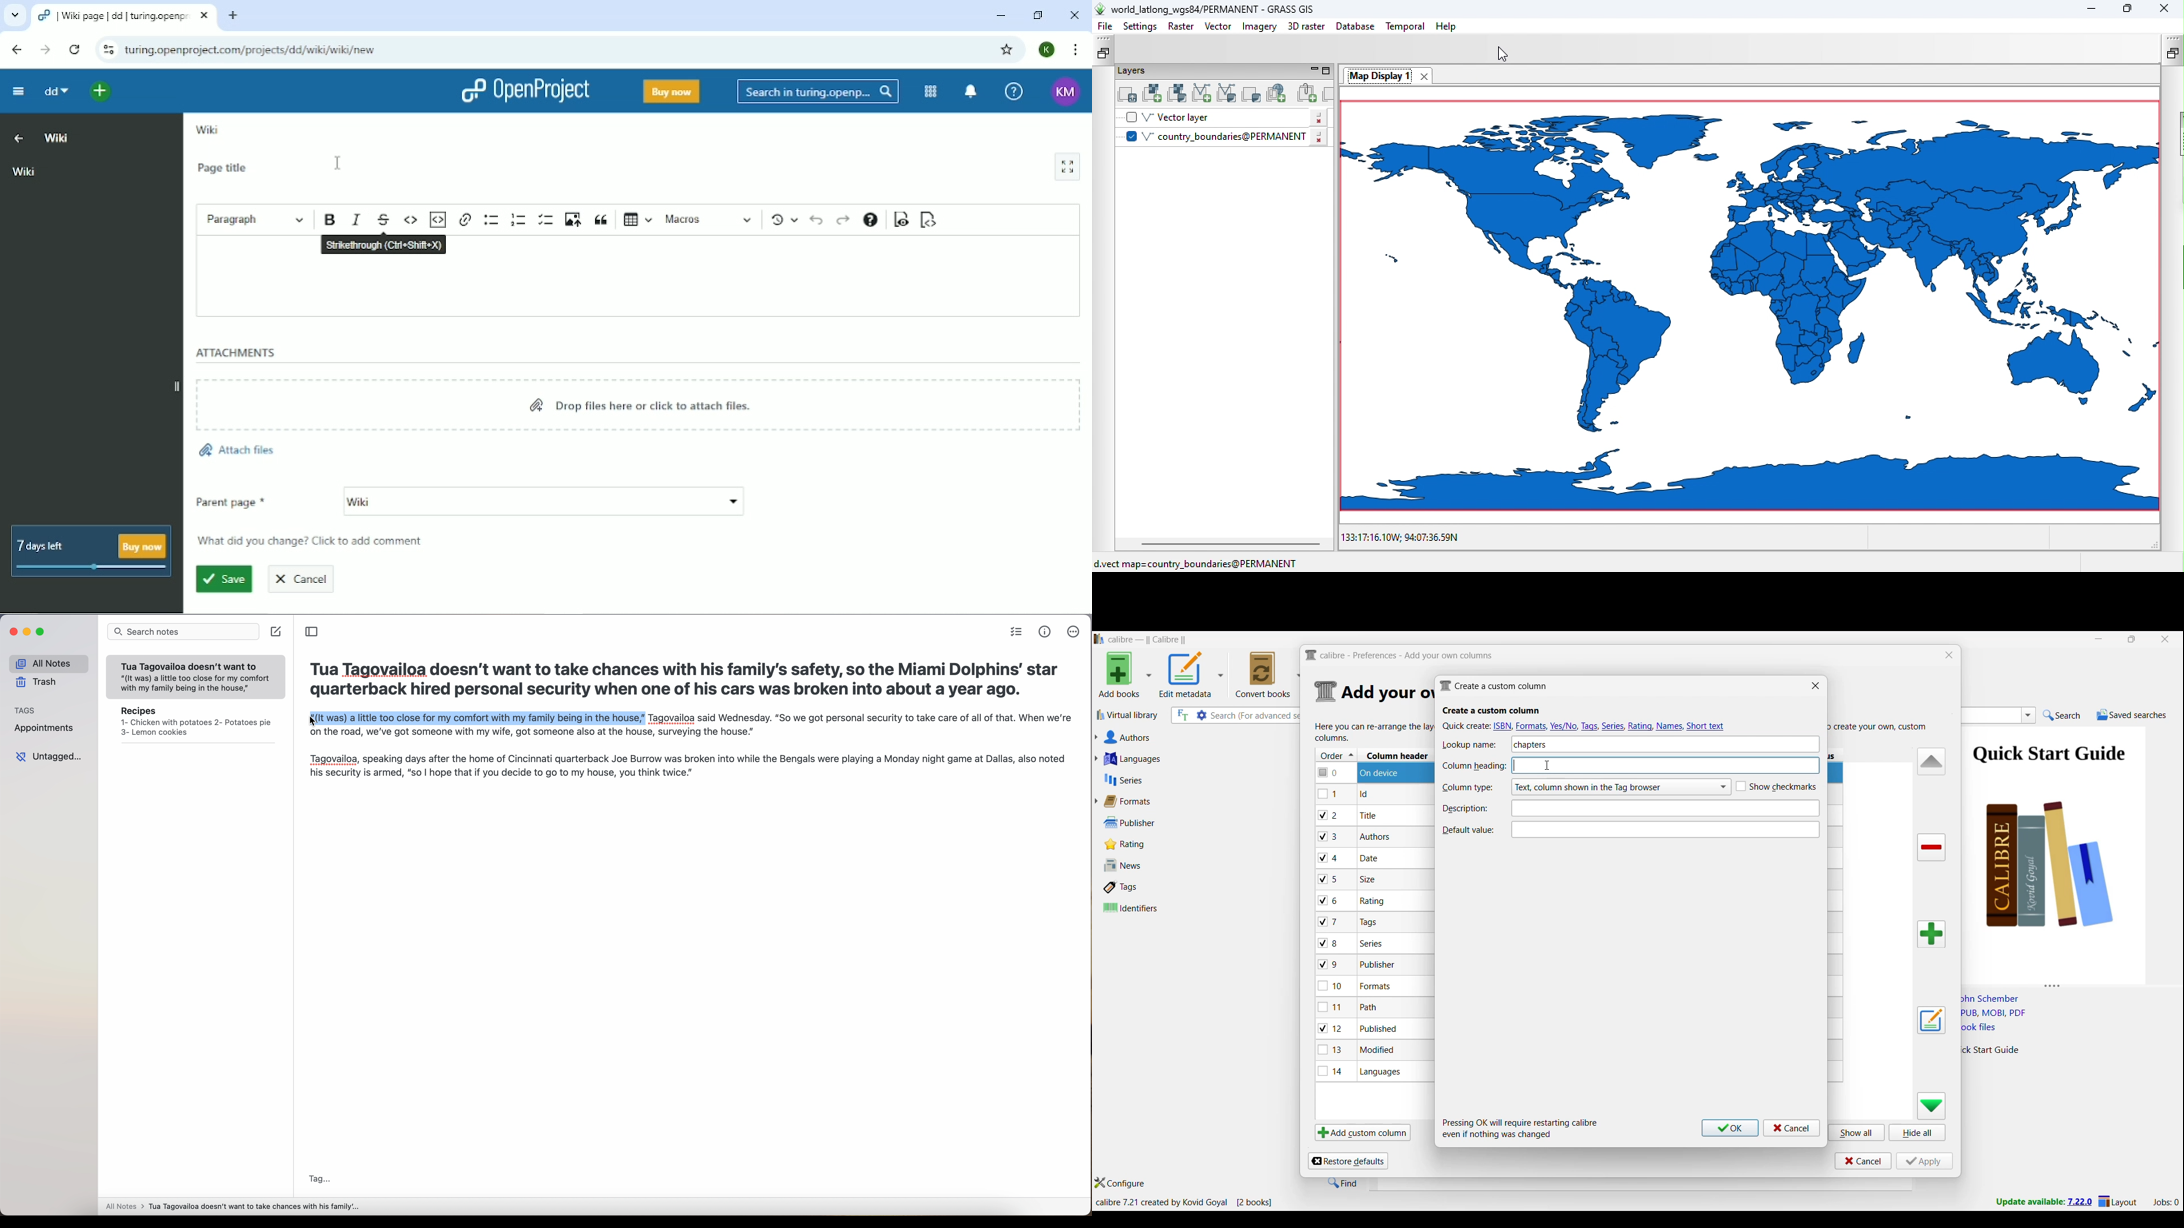 This screenshot has height=1232, width=2184. Describe the element at coordinates (1074, 17) in the screenshot. I see `Close` at that location.